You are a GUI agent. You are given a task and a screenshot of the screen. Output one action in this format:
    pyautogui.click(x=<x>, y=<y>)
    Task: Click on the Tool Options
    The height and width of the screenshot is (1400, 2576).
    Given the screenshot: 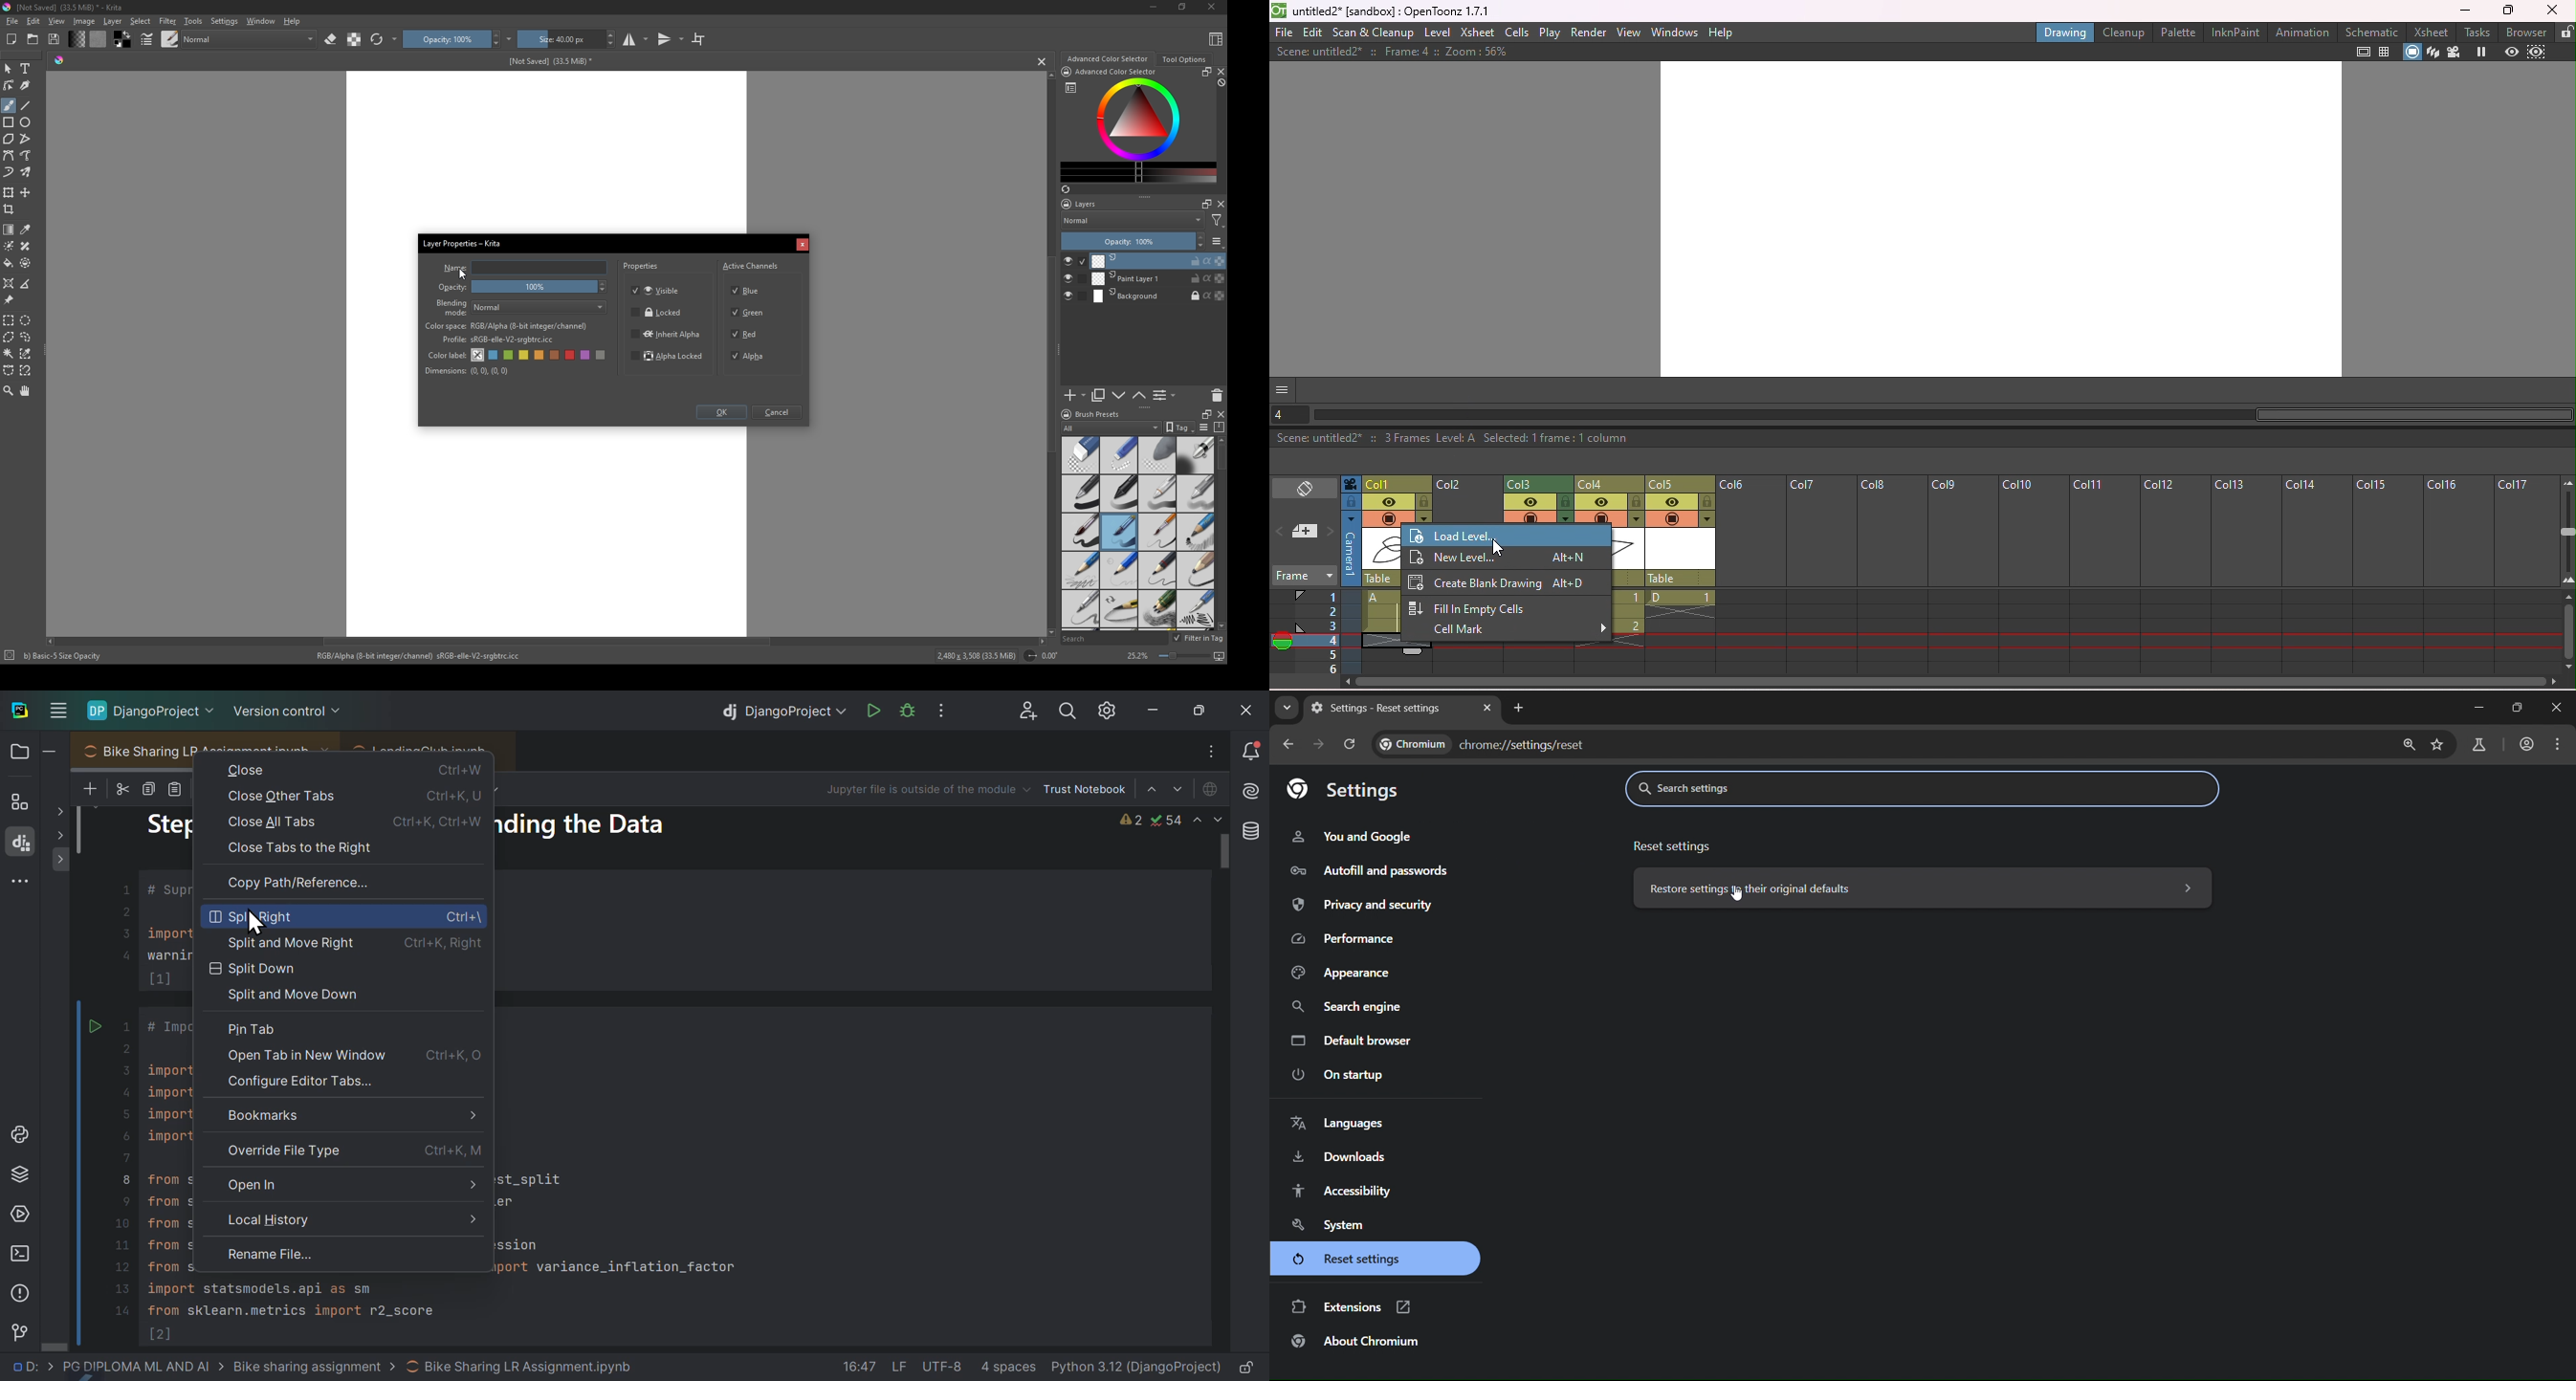 What is the action you would take?
    pyautogui.click(x=1184, y=59)
    